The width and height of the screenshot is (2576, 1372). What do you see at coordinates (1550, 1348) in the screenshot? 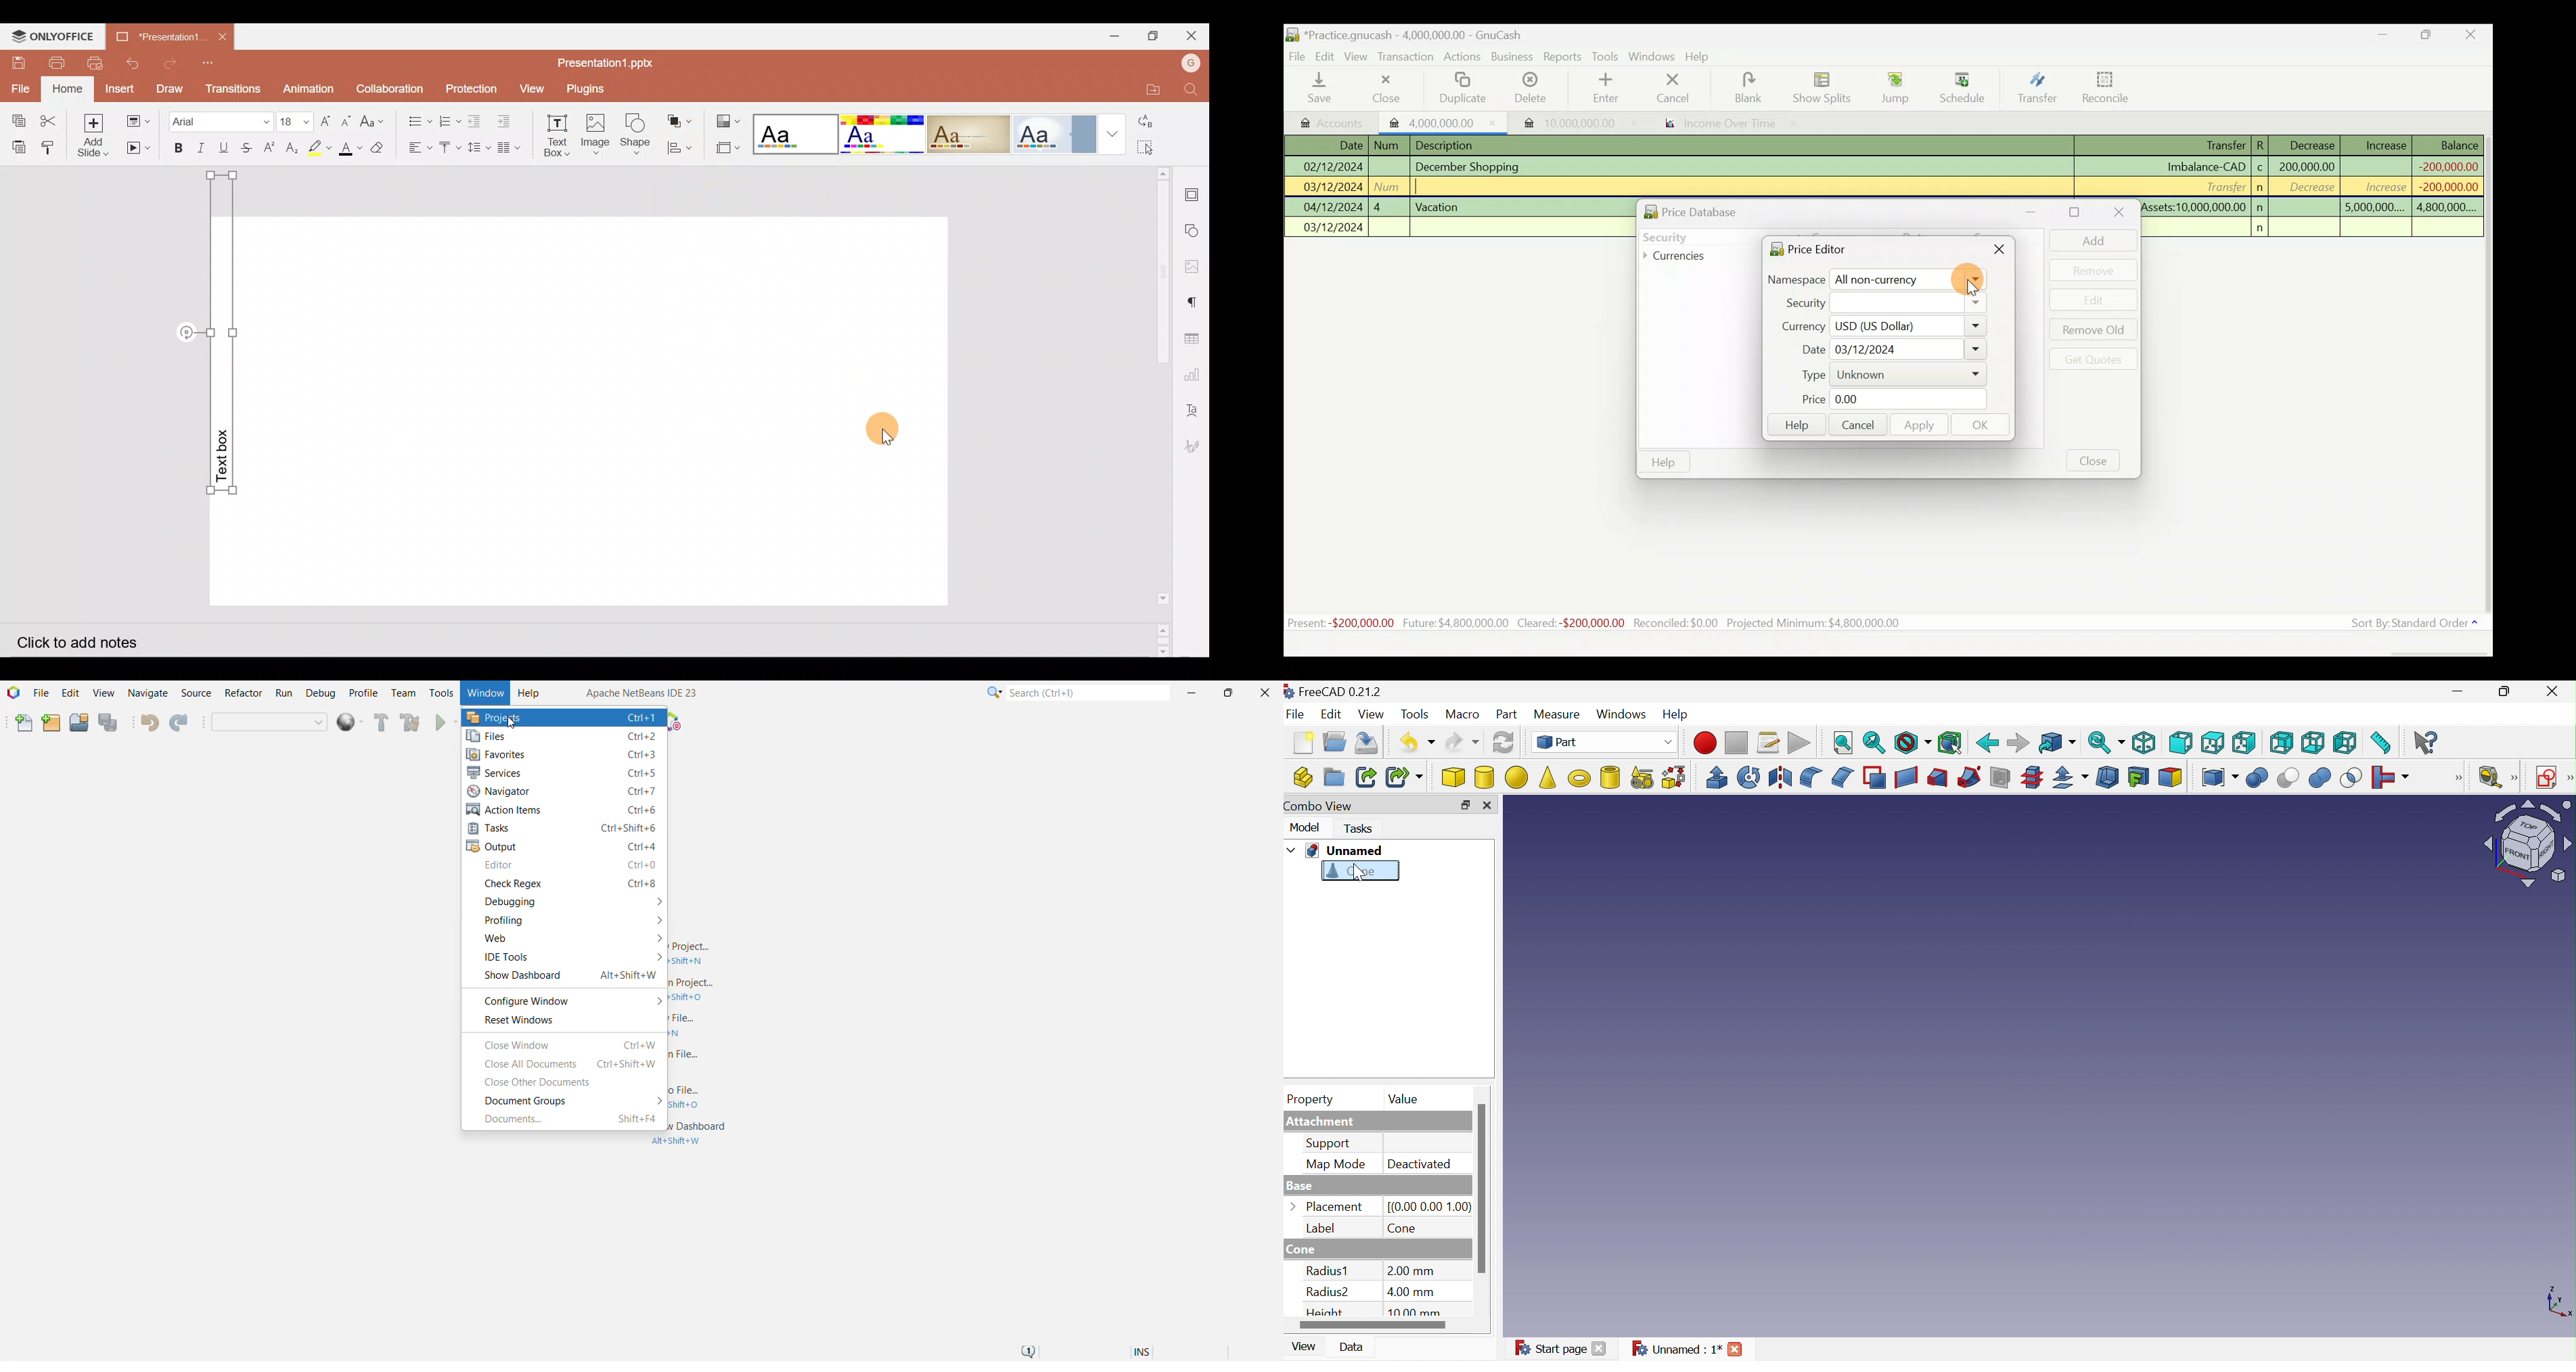
I see `Start page` at bounding box center [1550, 1348].